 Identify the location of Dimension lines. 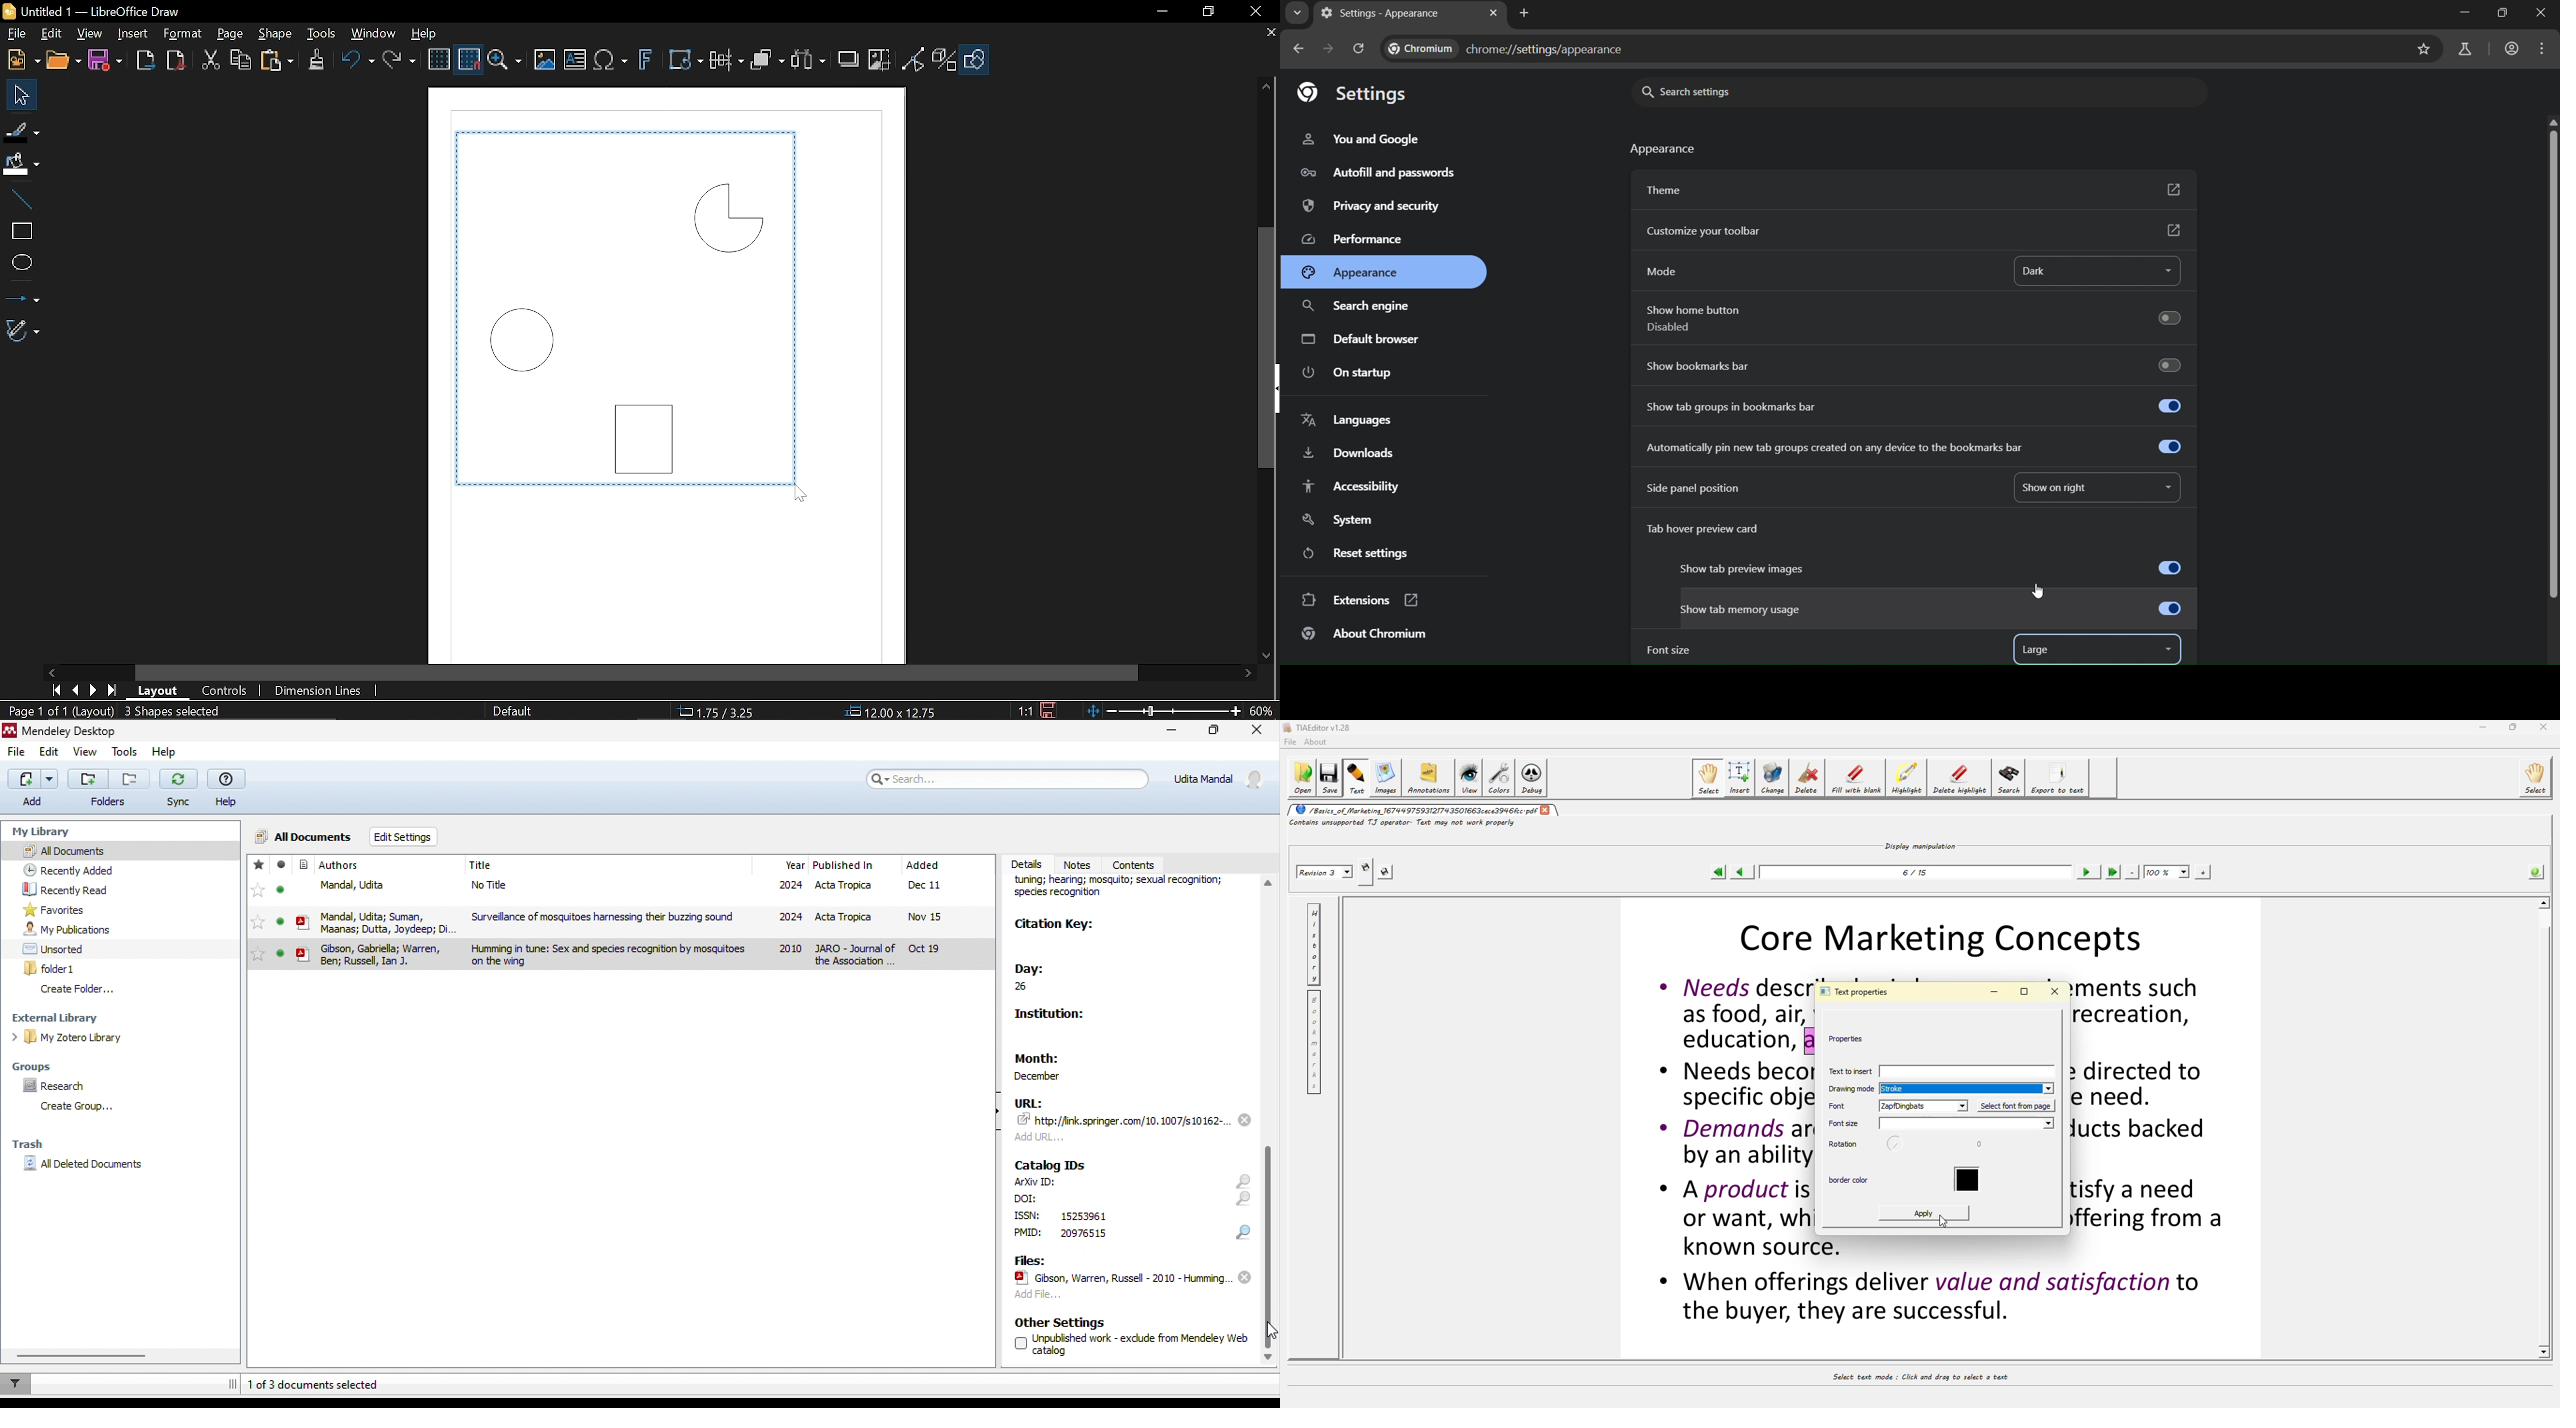
(314, 691).